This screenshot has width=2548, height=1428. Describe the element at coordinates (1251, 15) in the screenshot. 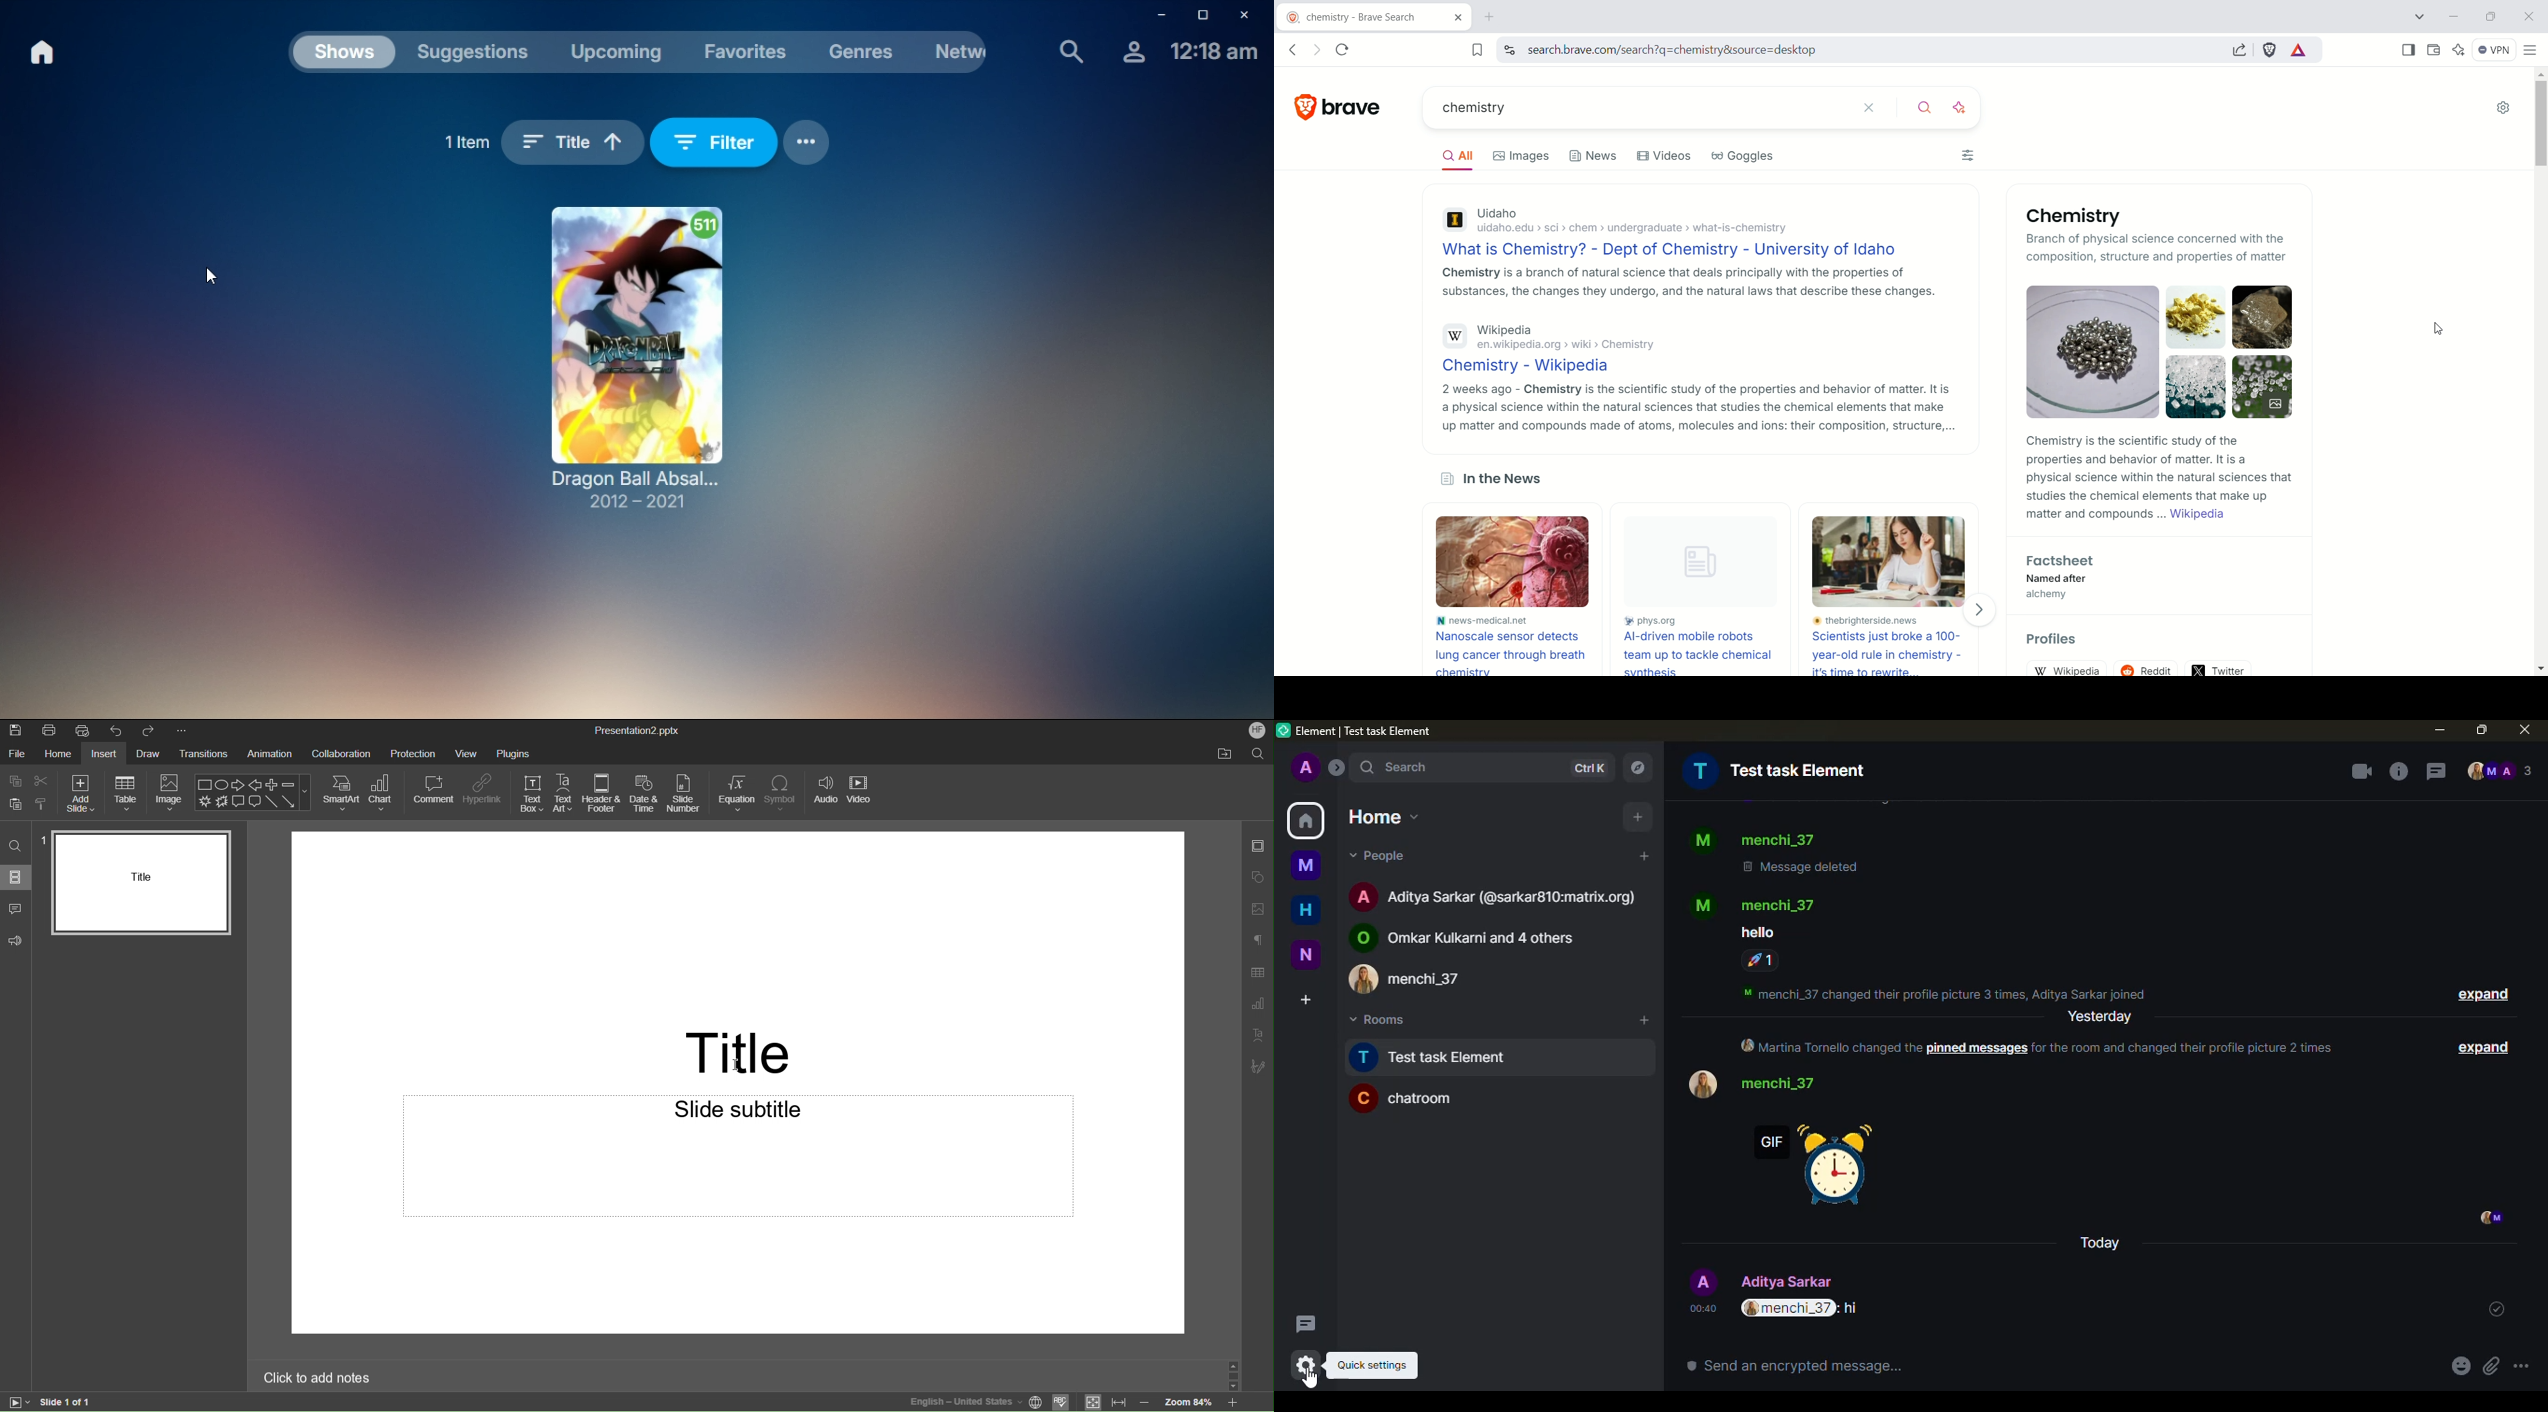

I see `close window` at that location.